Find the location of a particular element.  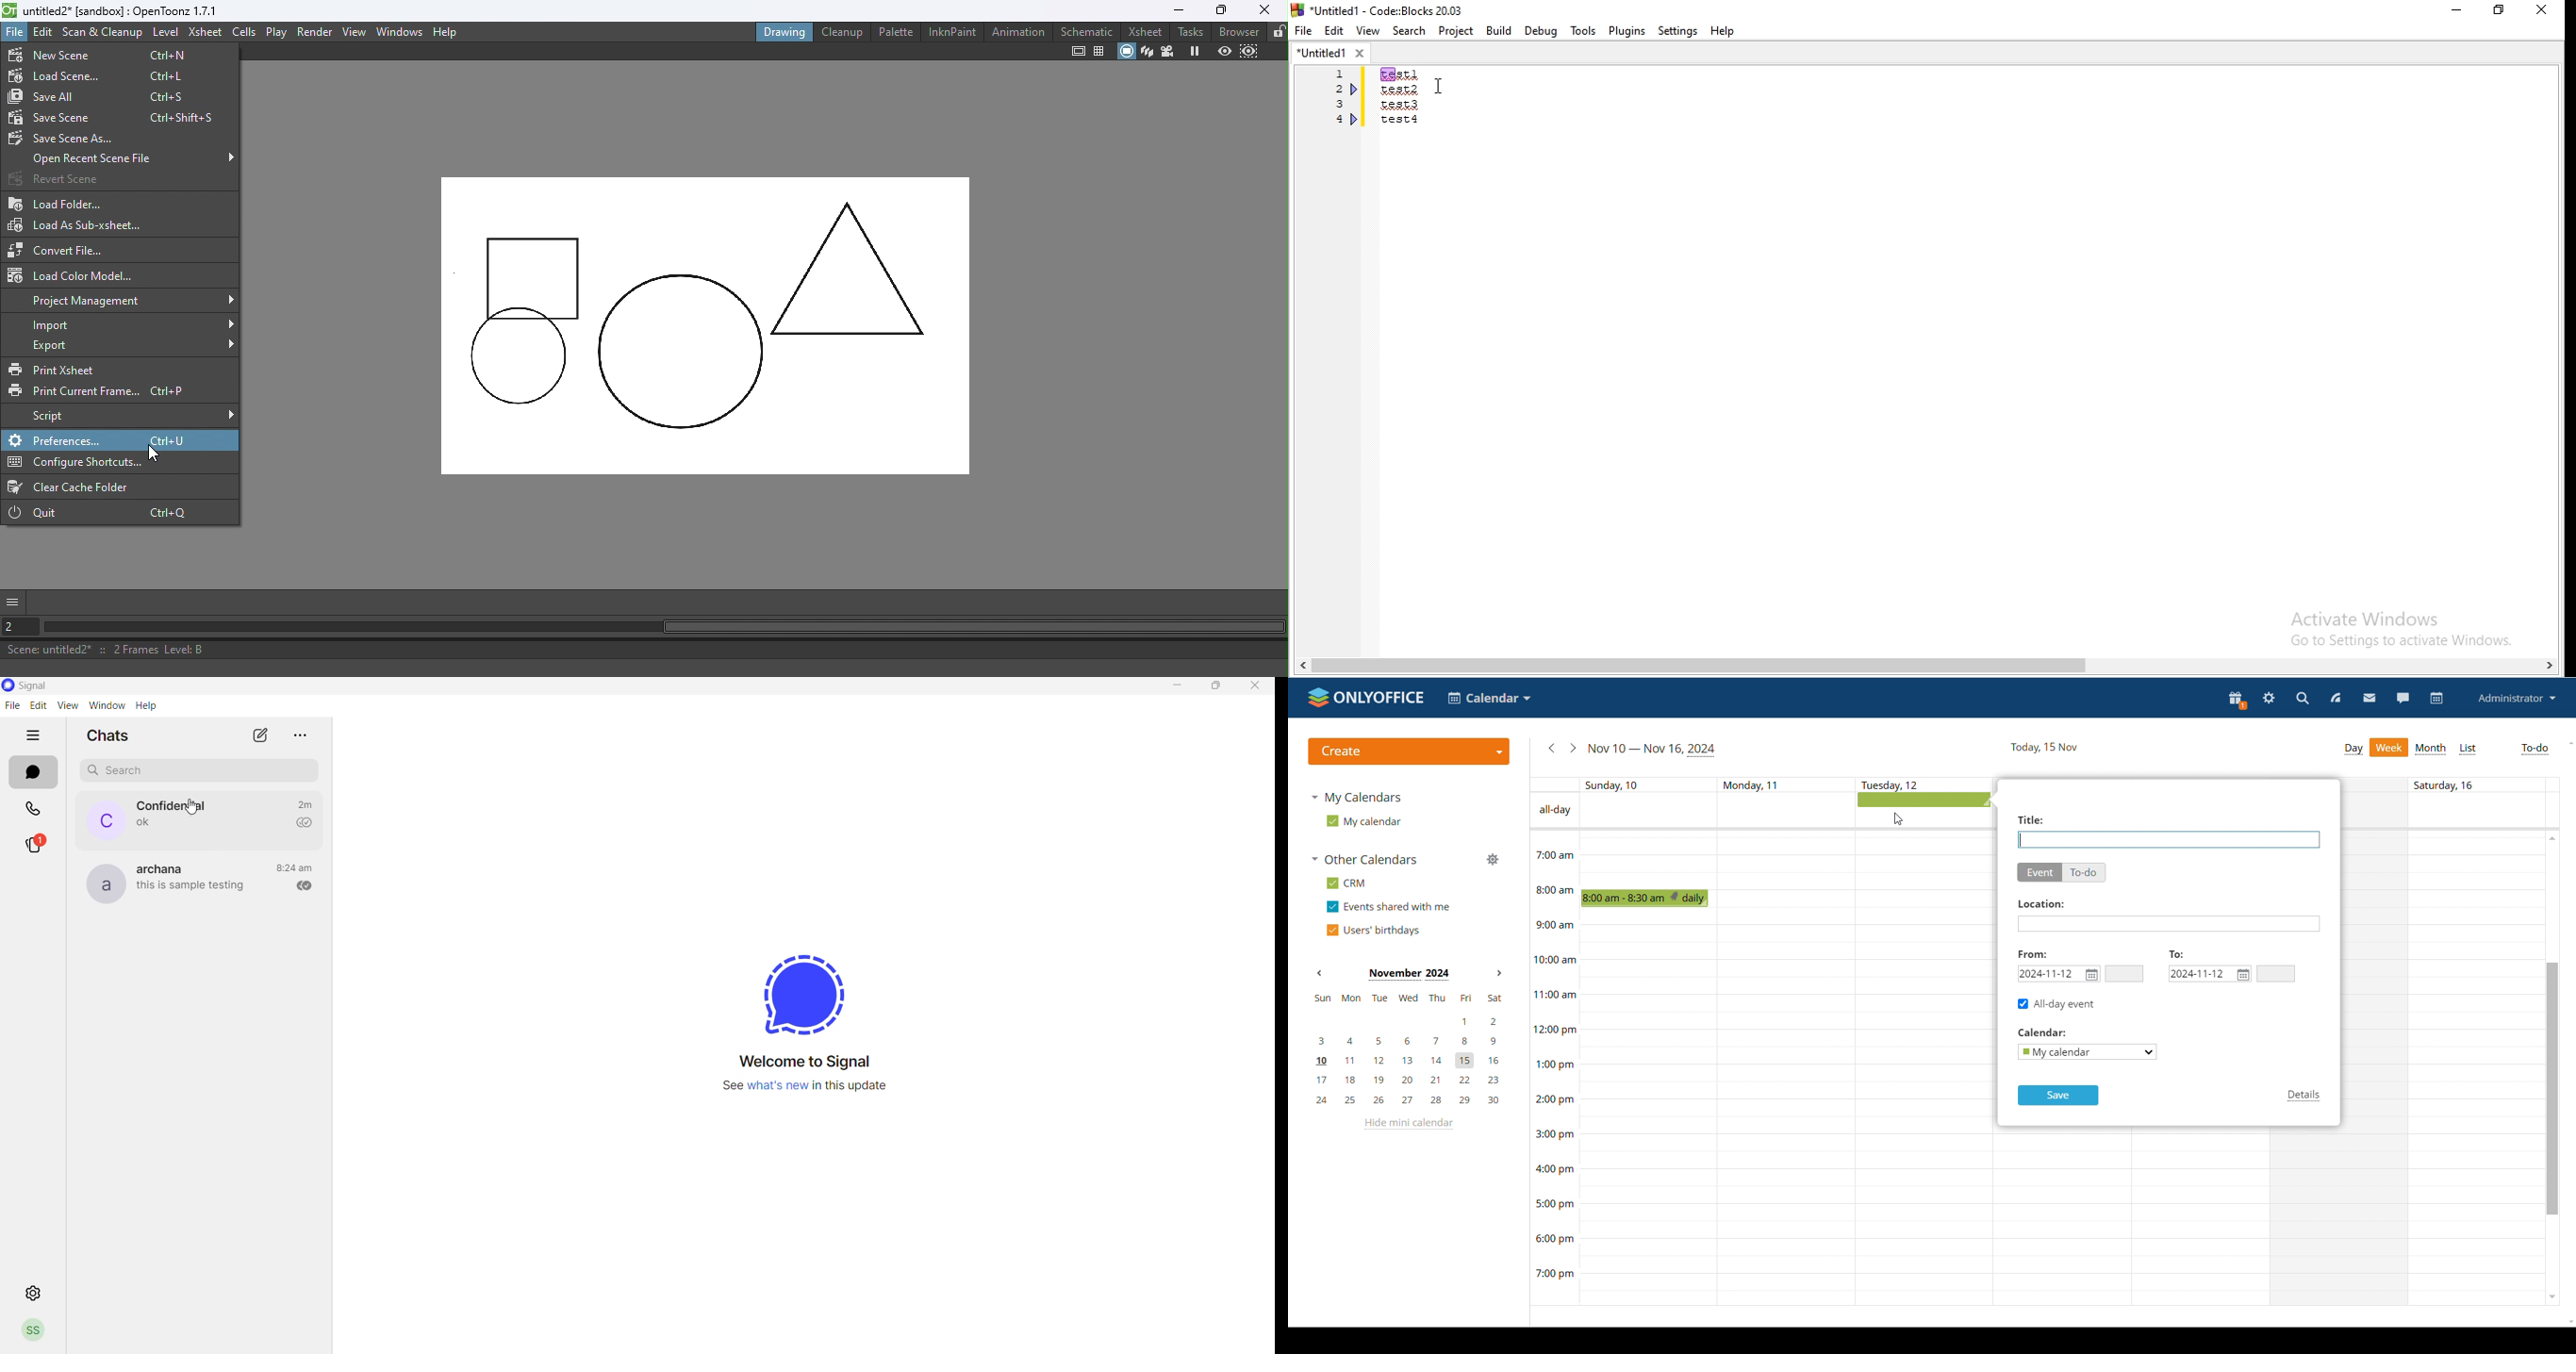

settings is located at coordinates (33, 1294).